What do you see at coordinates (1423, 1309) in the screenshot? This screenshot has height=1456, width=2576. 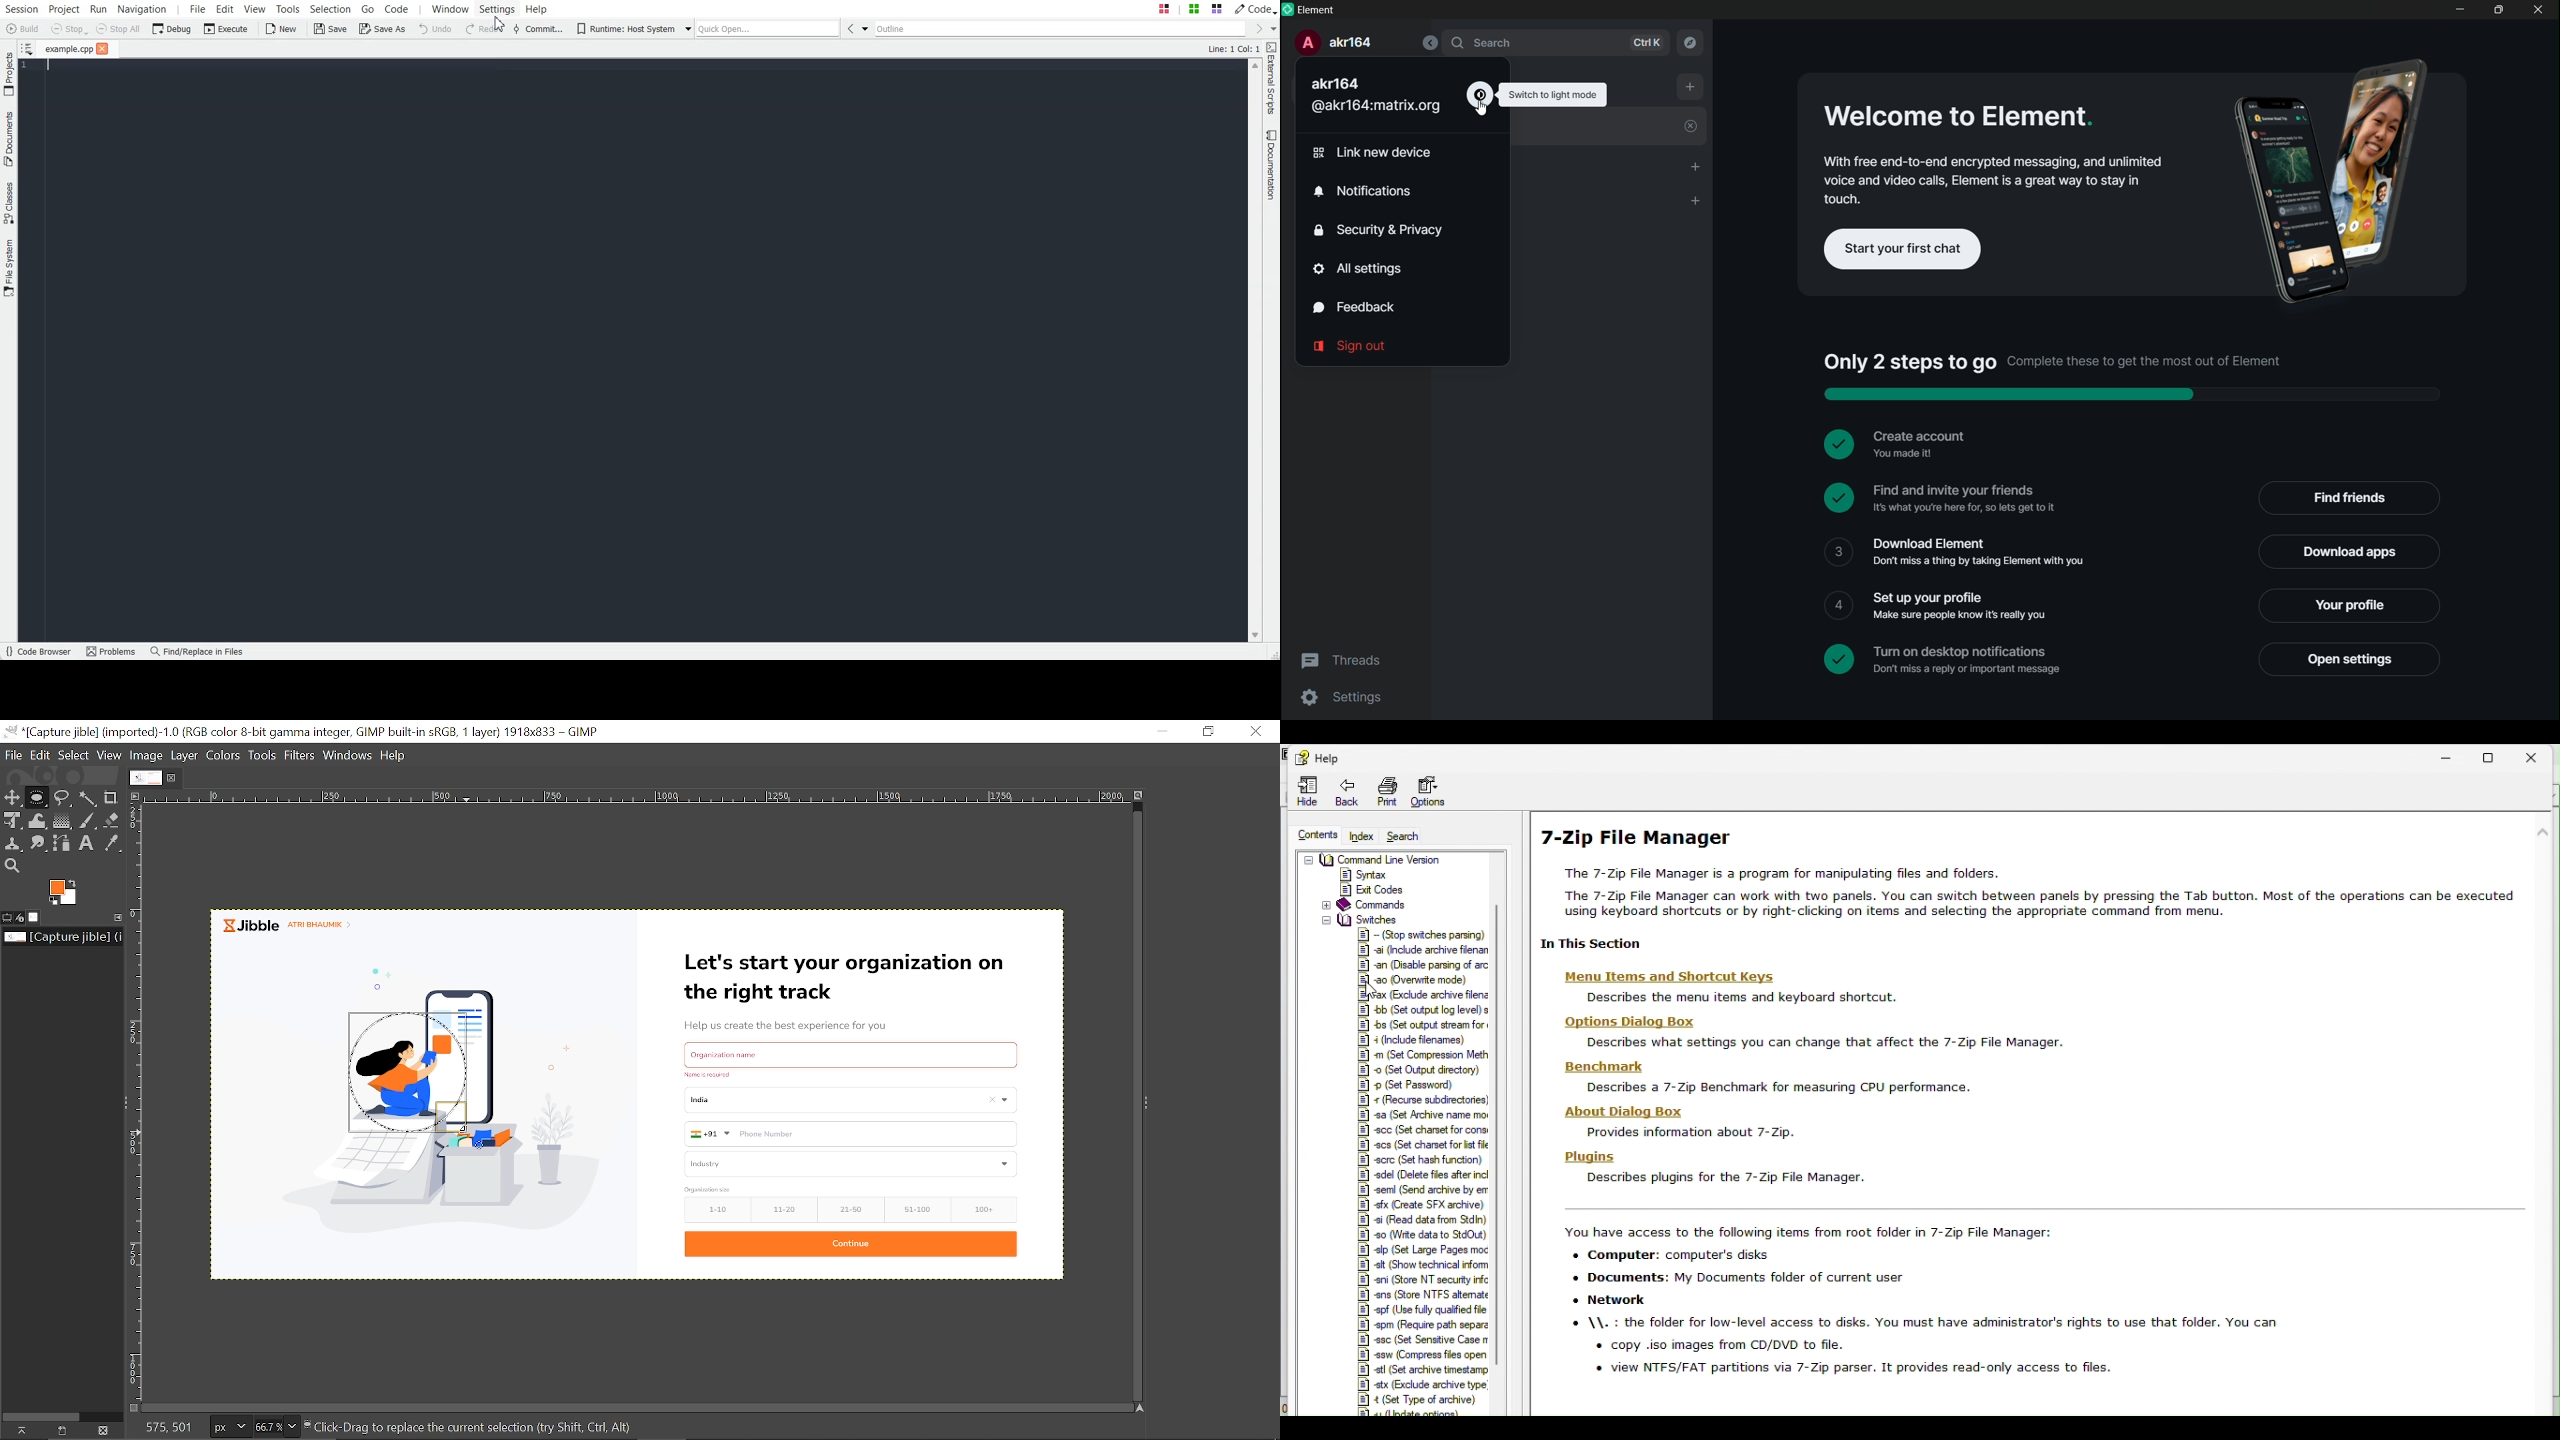 I see `|#] spf (Use fully qualified file` at bounding box center [1423, 1309].